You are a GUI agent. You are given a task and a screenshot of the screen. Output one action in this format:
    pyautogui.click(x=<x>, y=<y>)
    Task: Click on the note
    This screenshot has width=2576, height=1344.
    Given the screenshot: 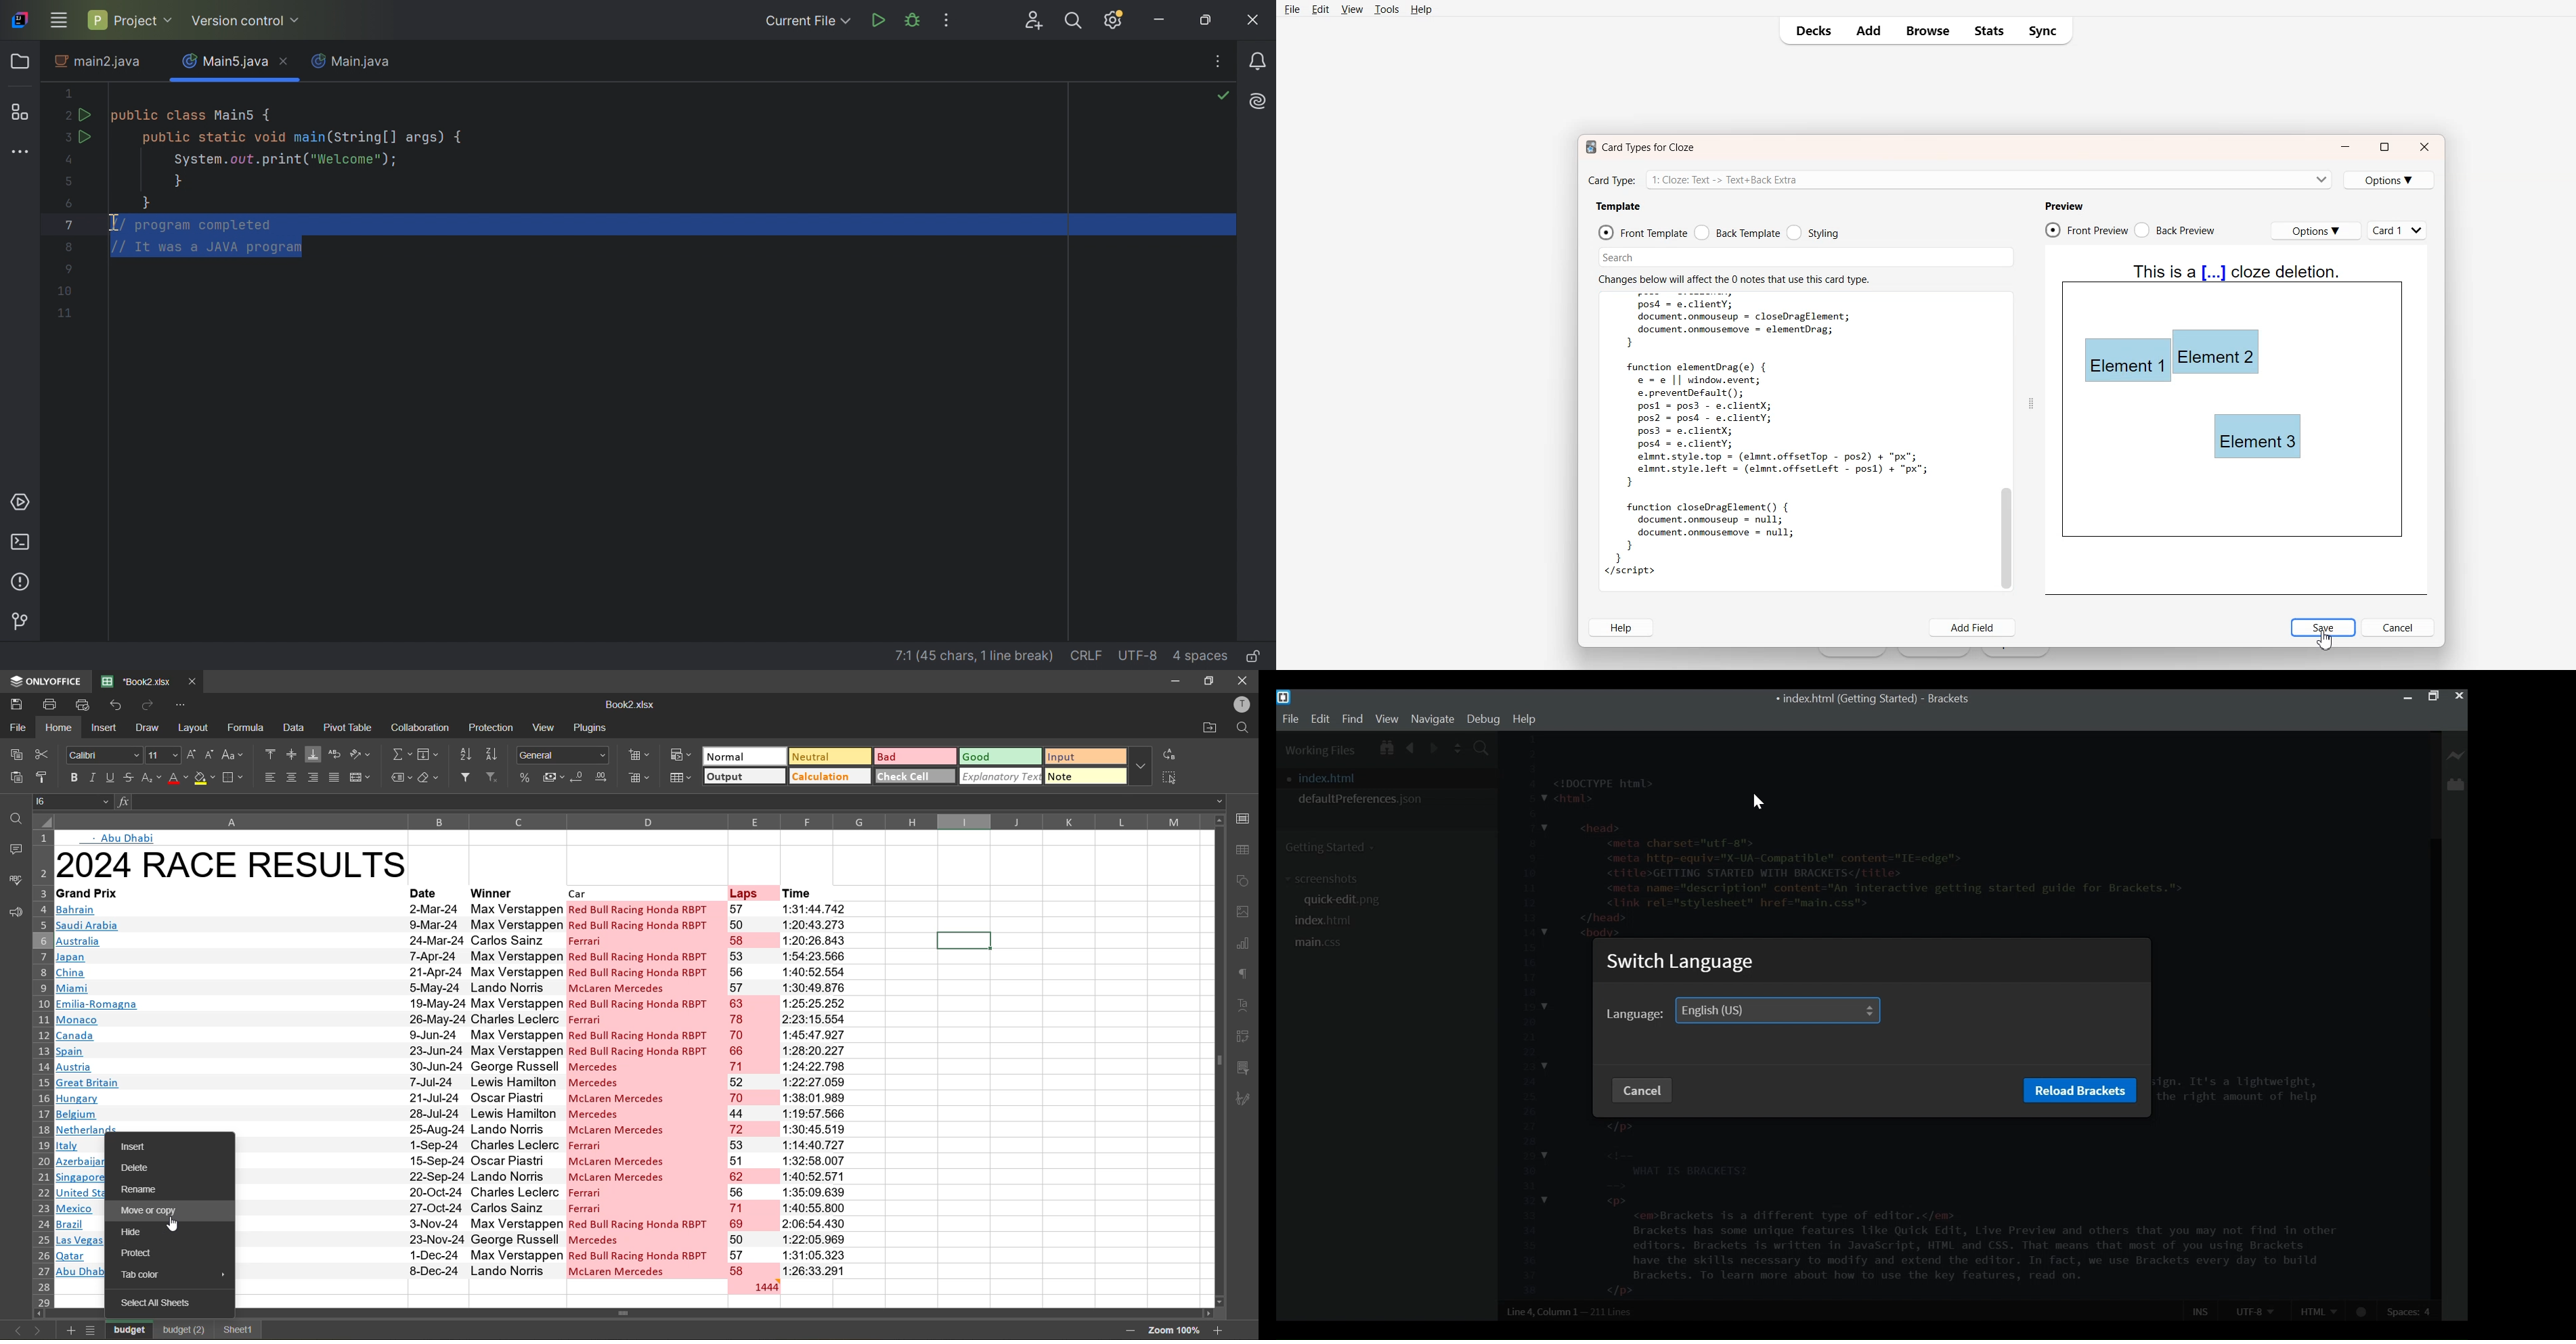 What is the action you would take?
    pyautogui.click(x=1085, y=775)
    